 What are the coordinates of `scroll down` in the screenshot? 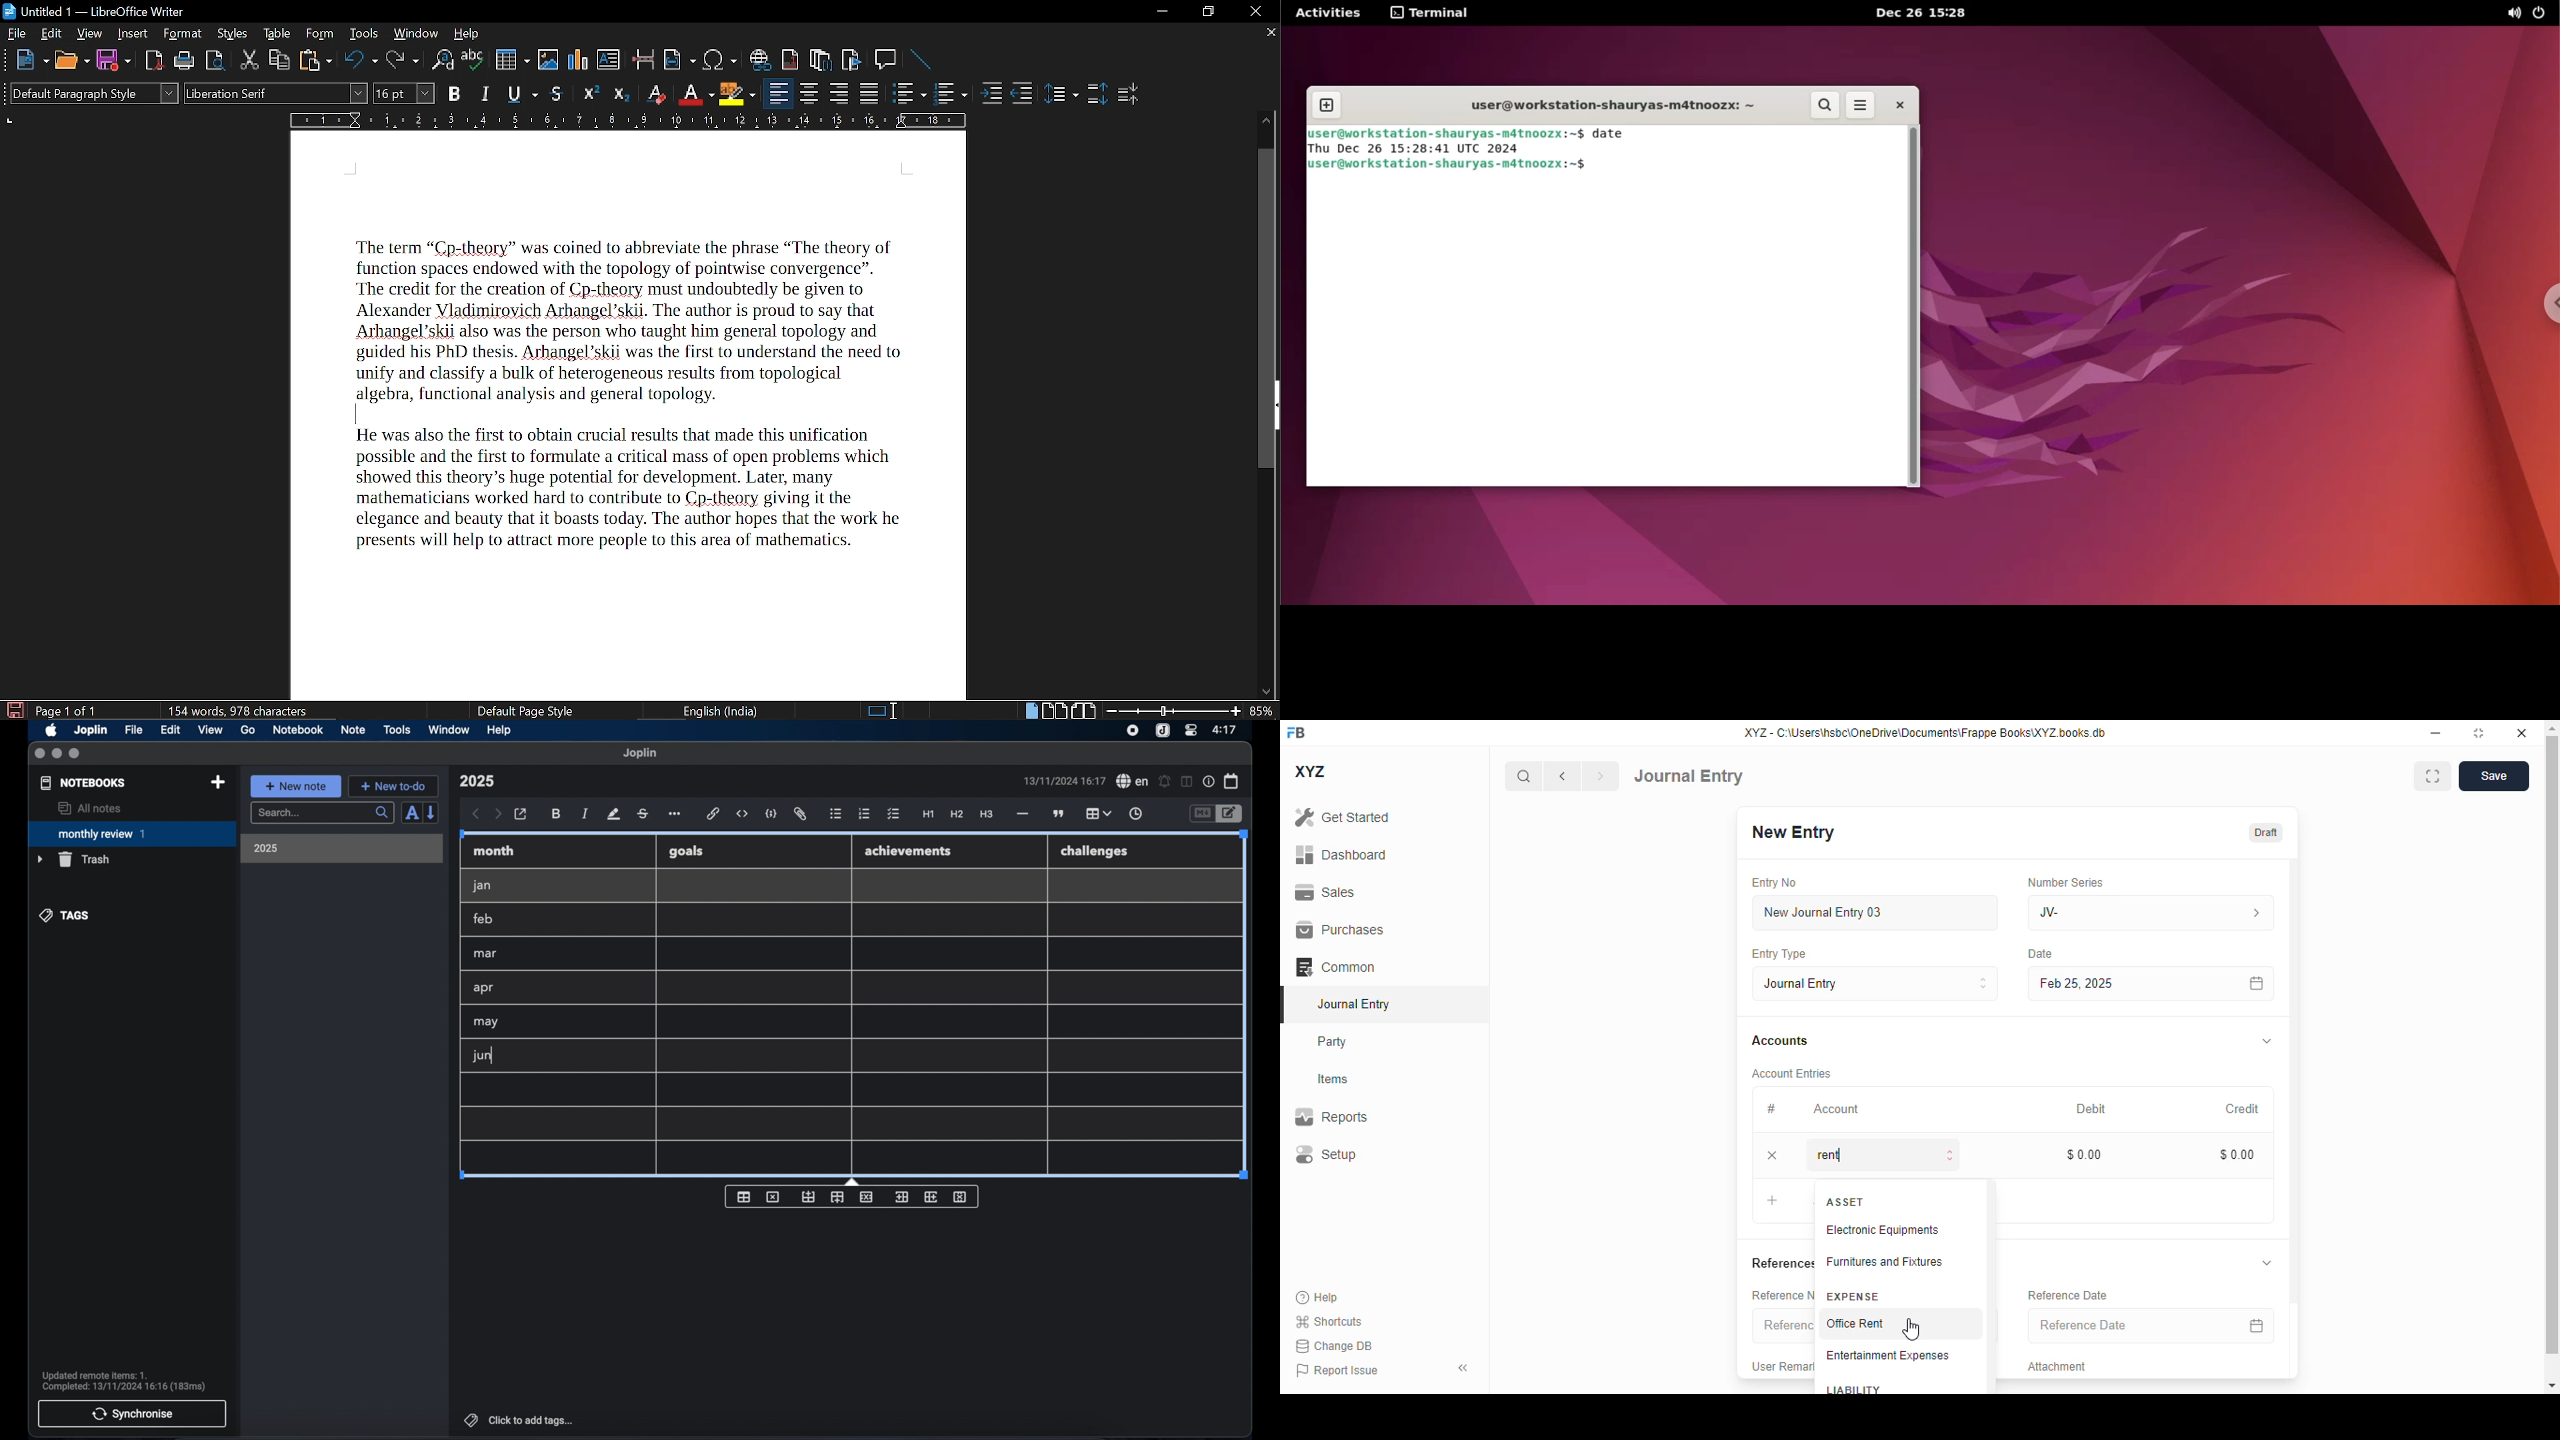 It's located at (2553, 1387).